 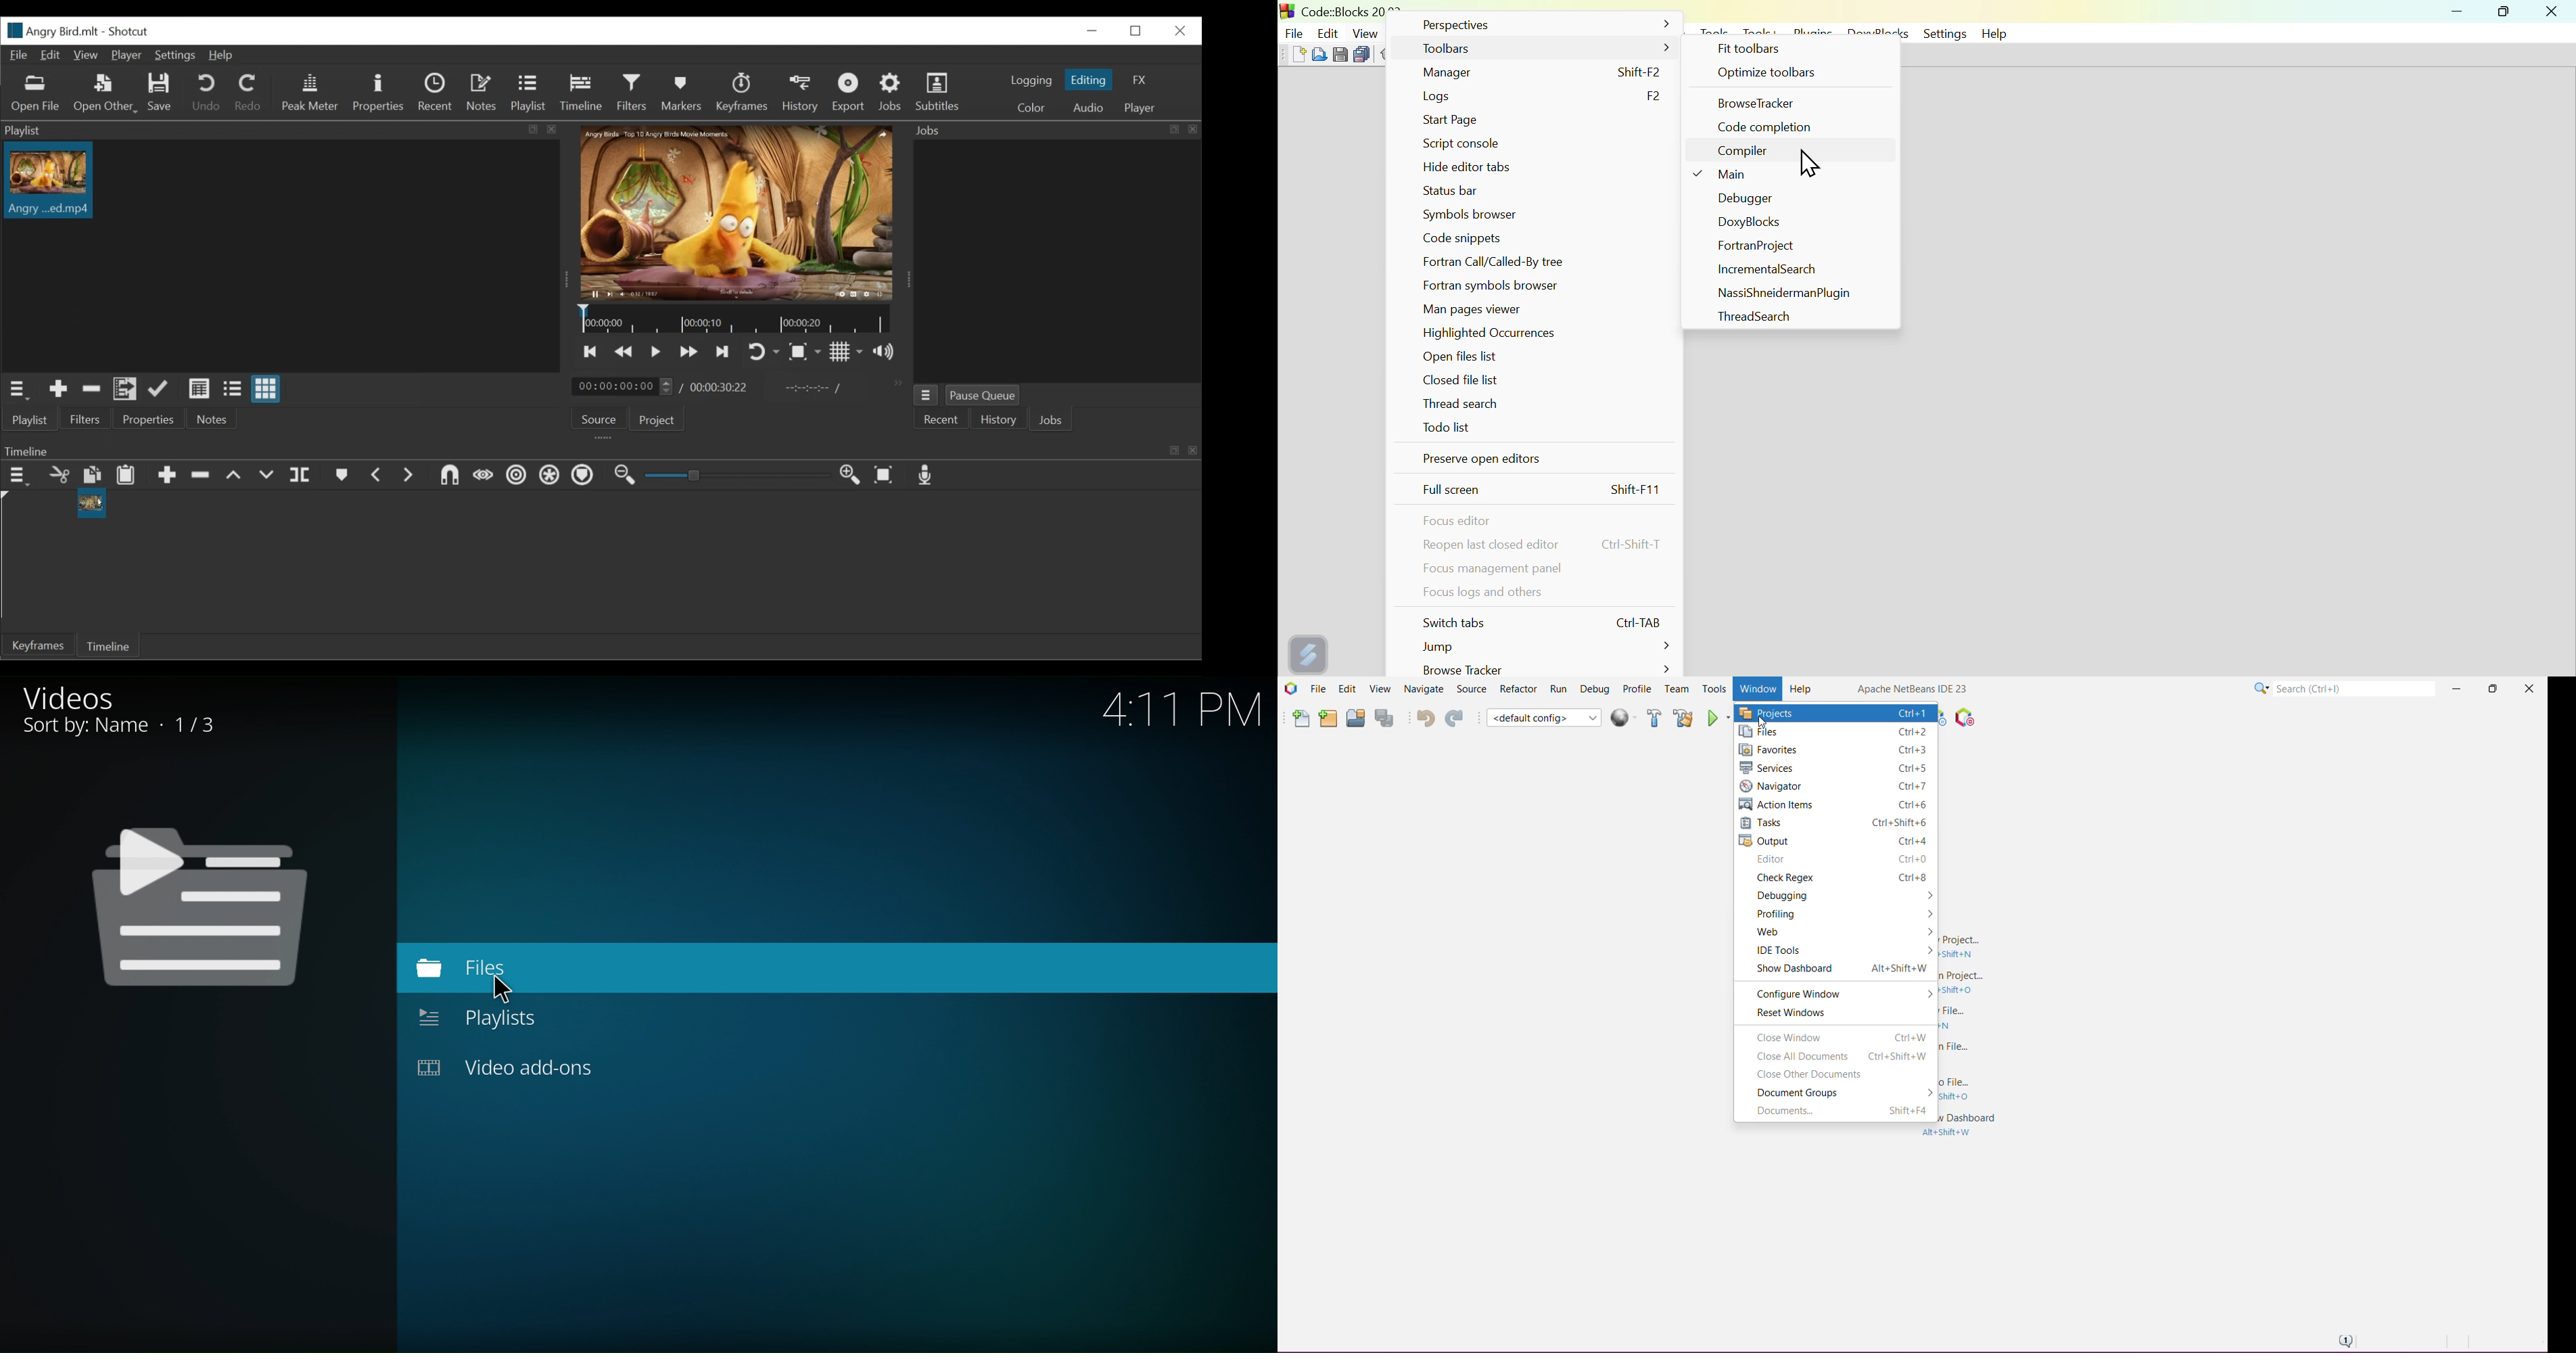 I want to click on Play quickly forward, so click(x=624, y=351).